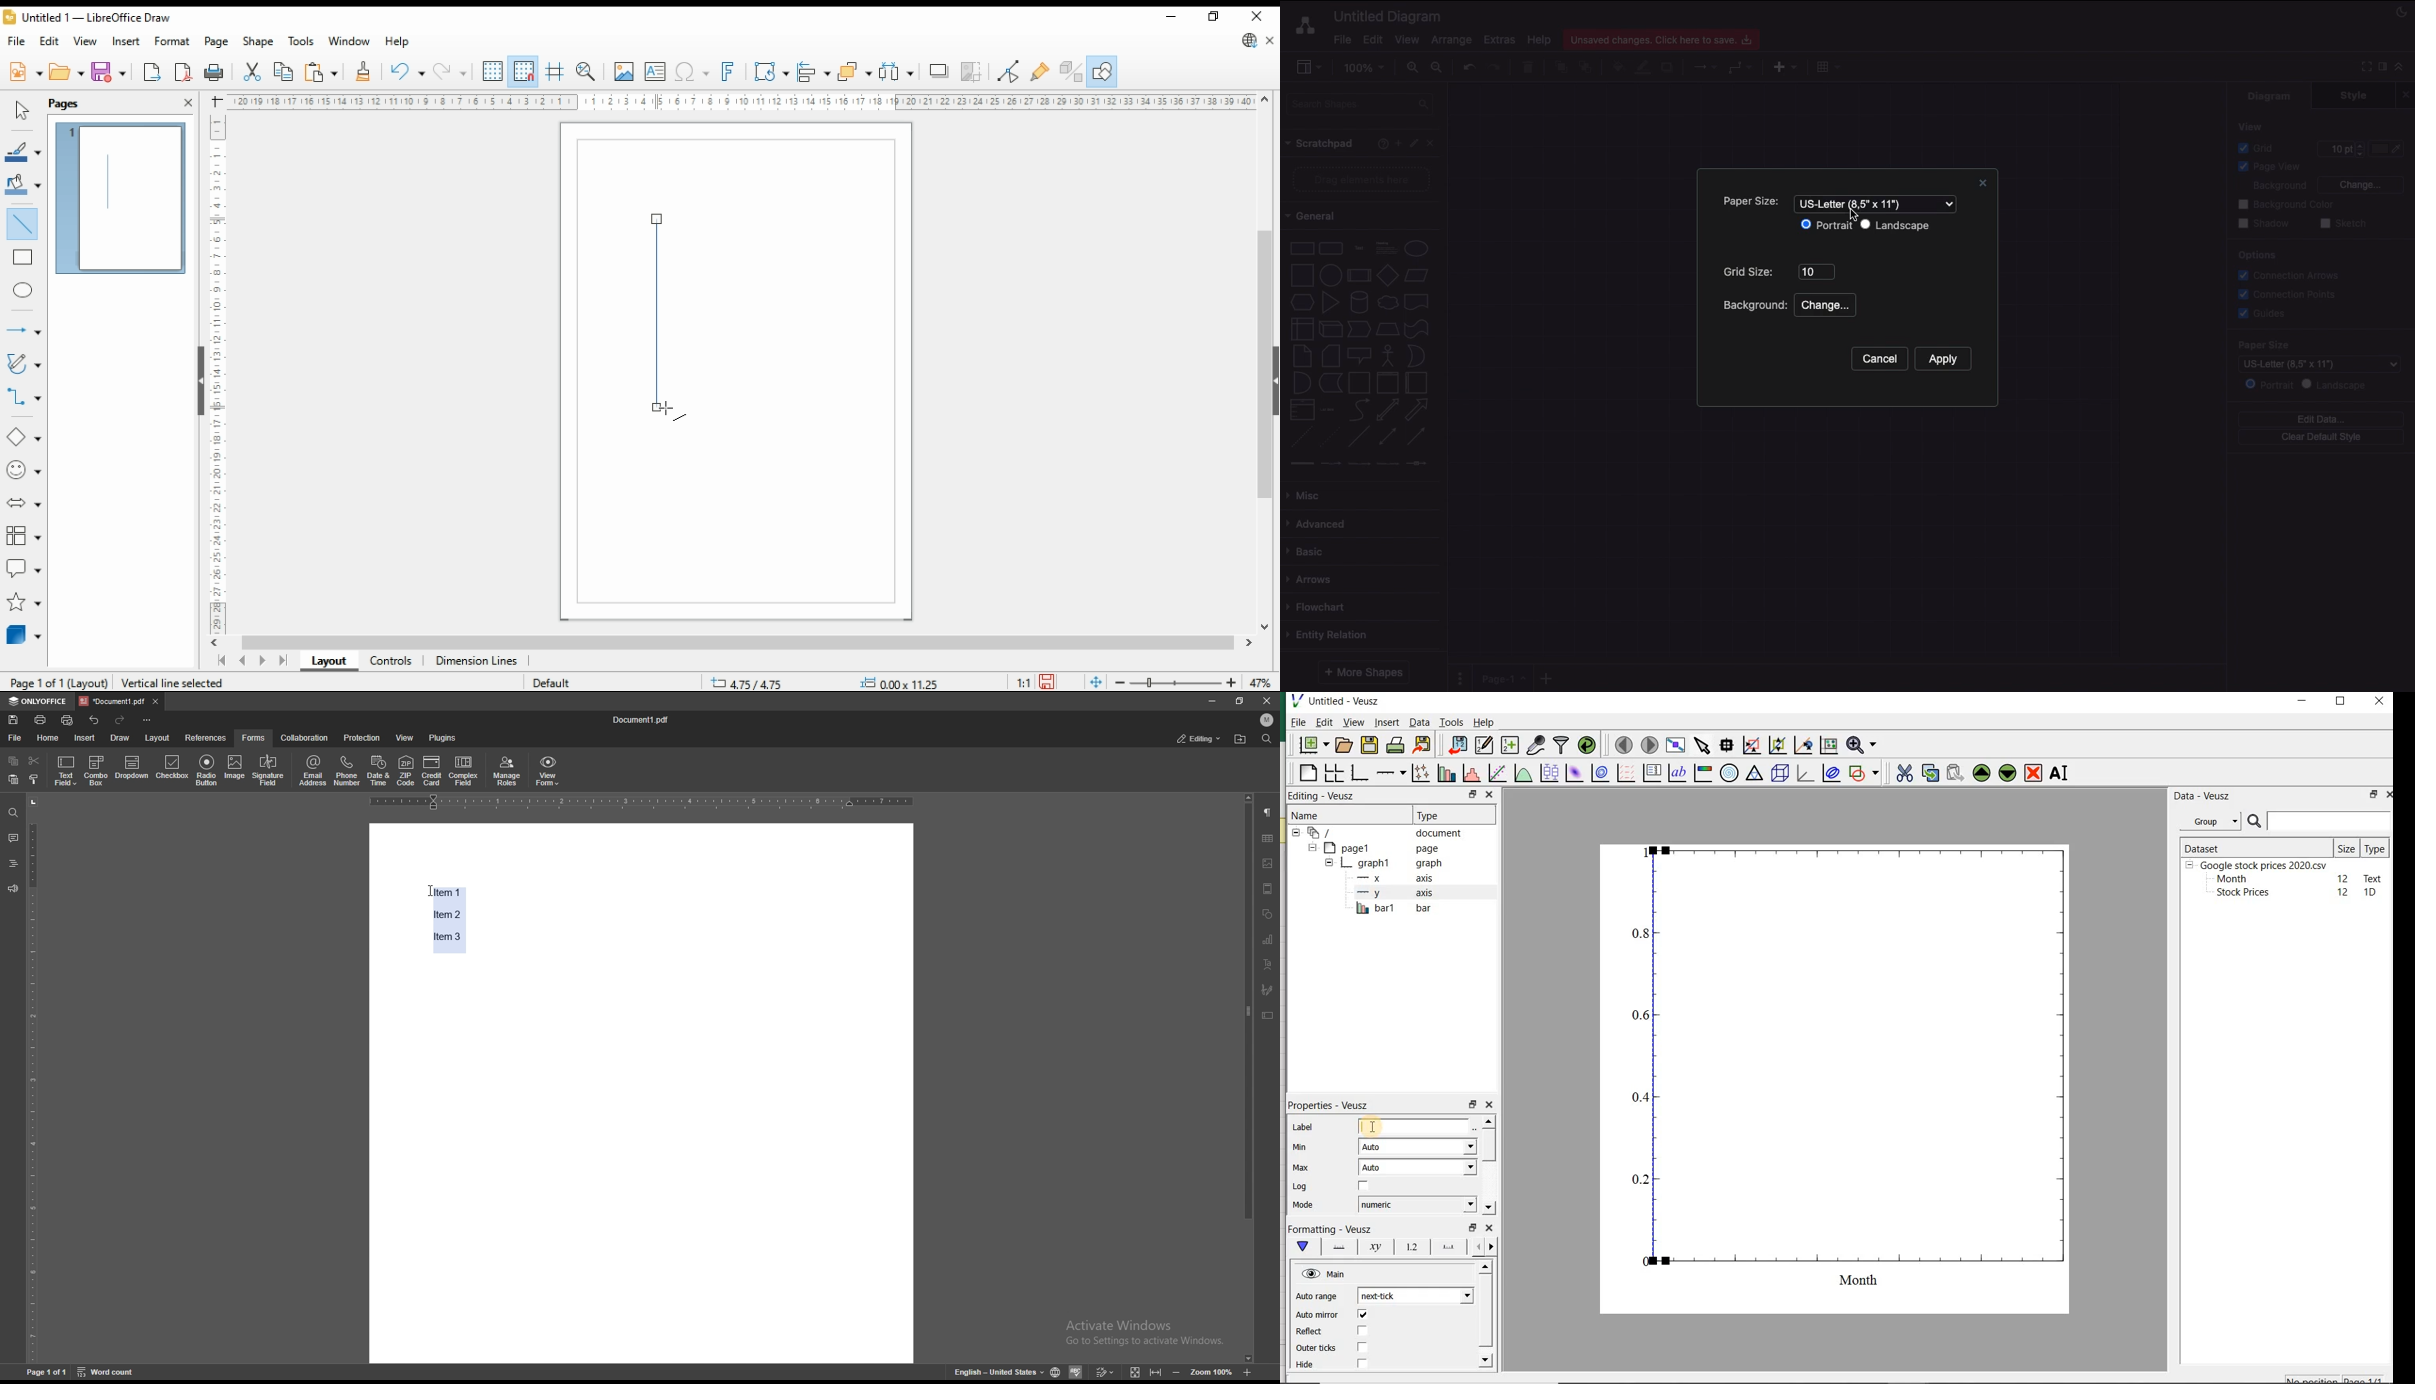 Image resolution: width=2436 pixels, height=1400 pixels. Describe the element at coordinates (24, 397) in the screenshot. I see `connectors` at that location.